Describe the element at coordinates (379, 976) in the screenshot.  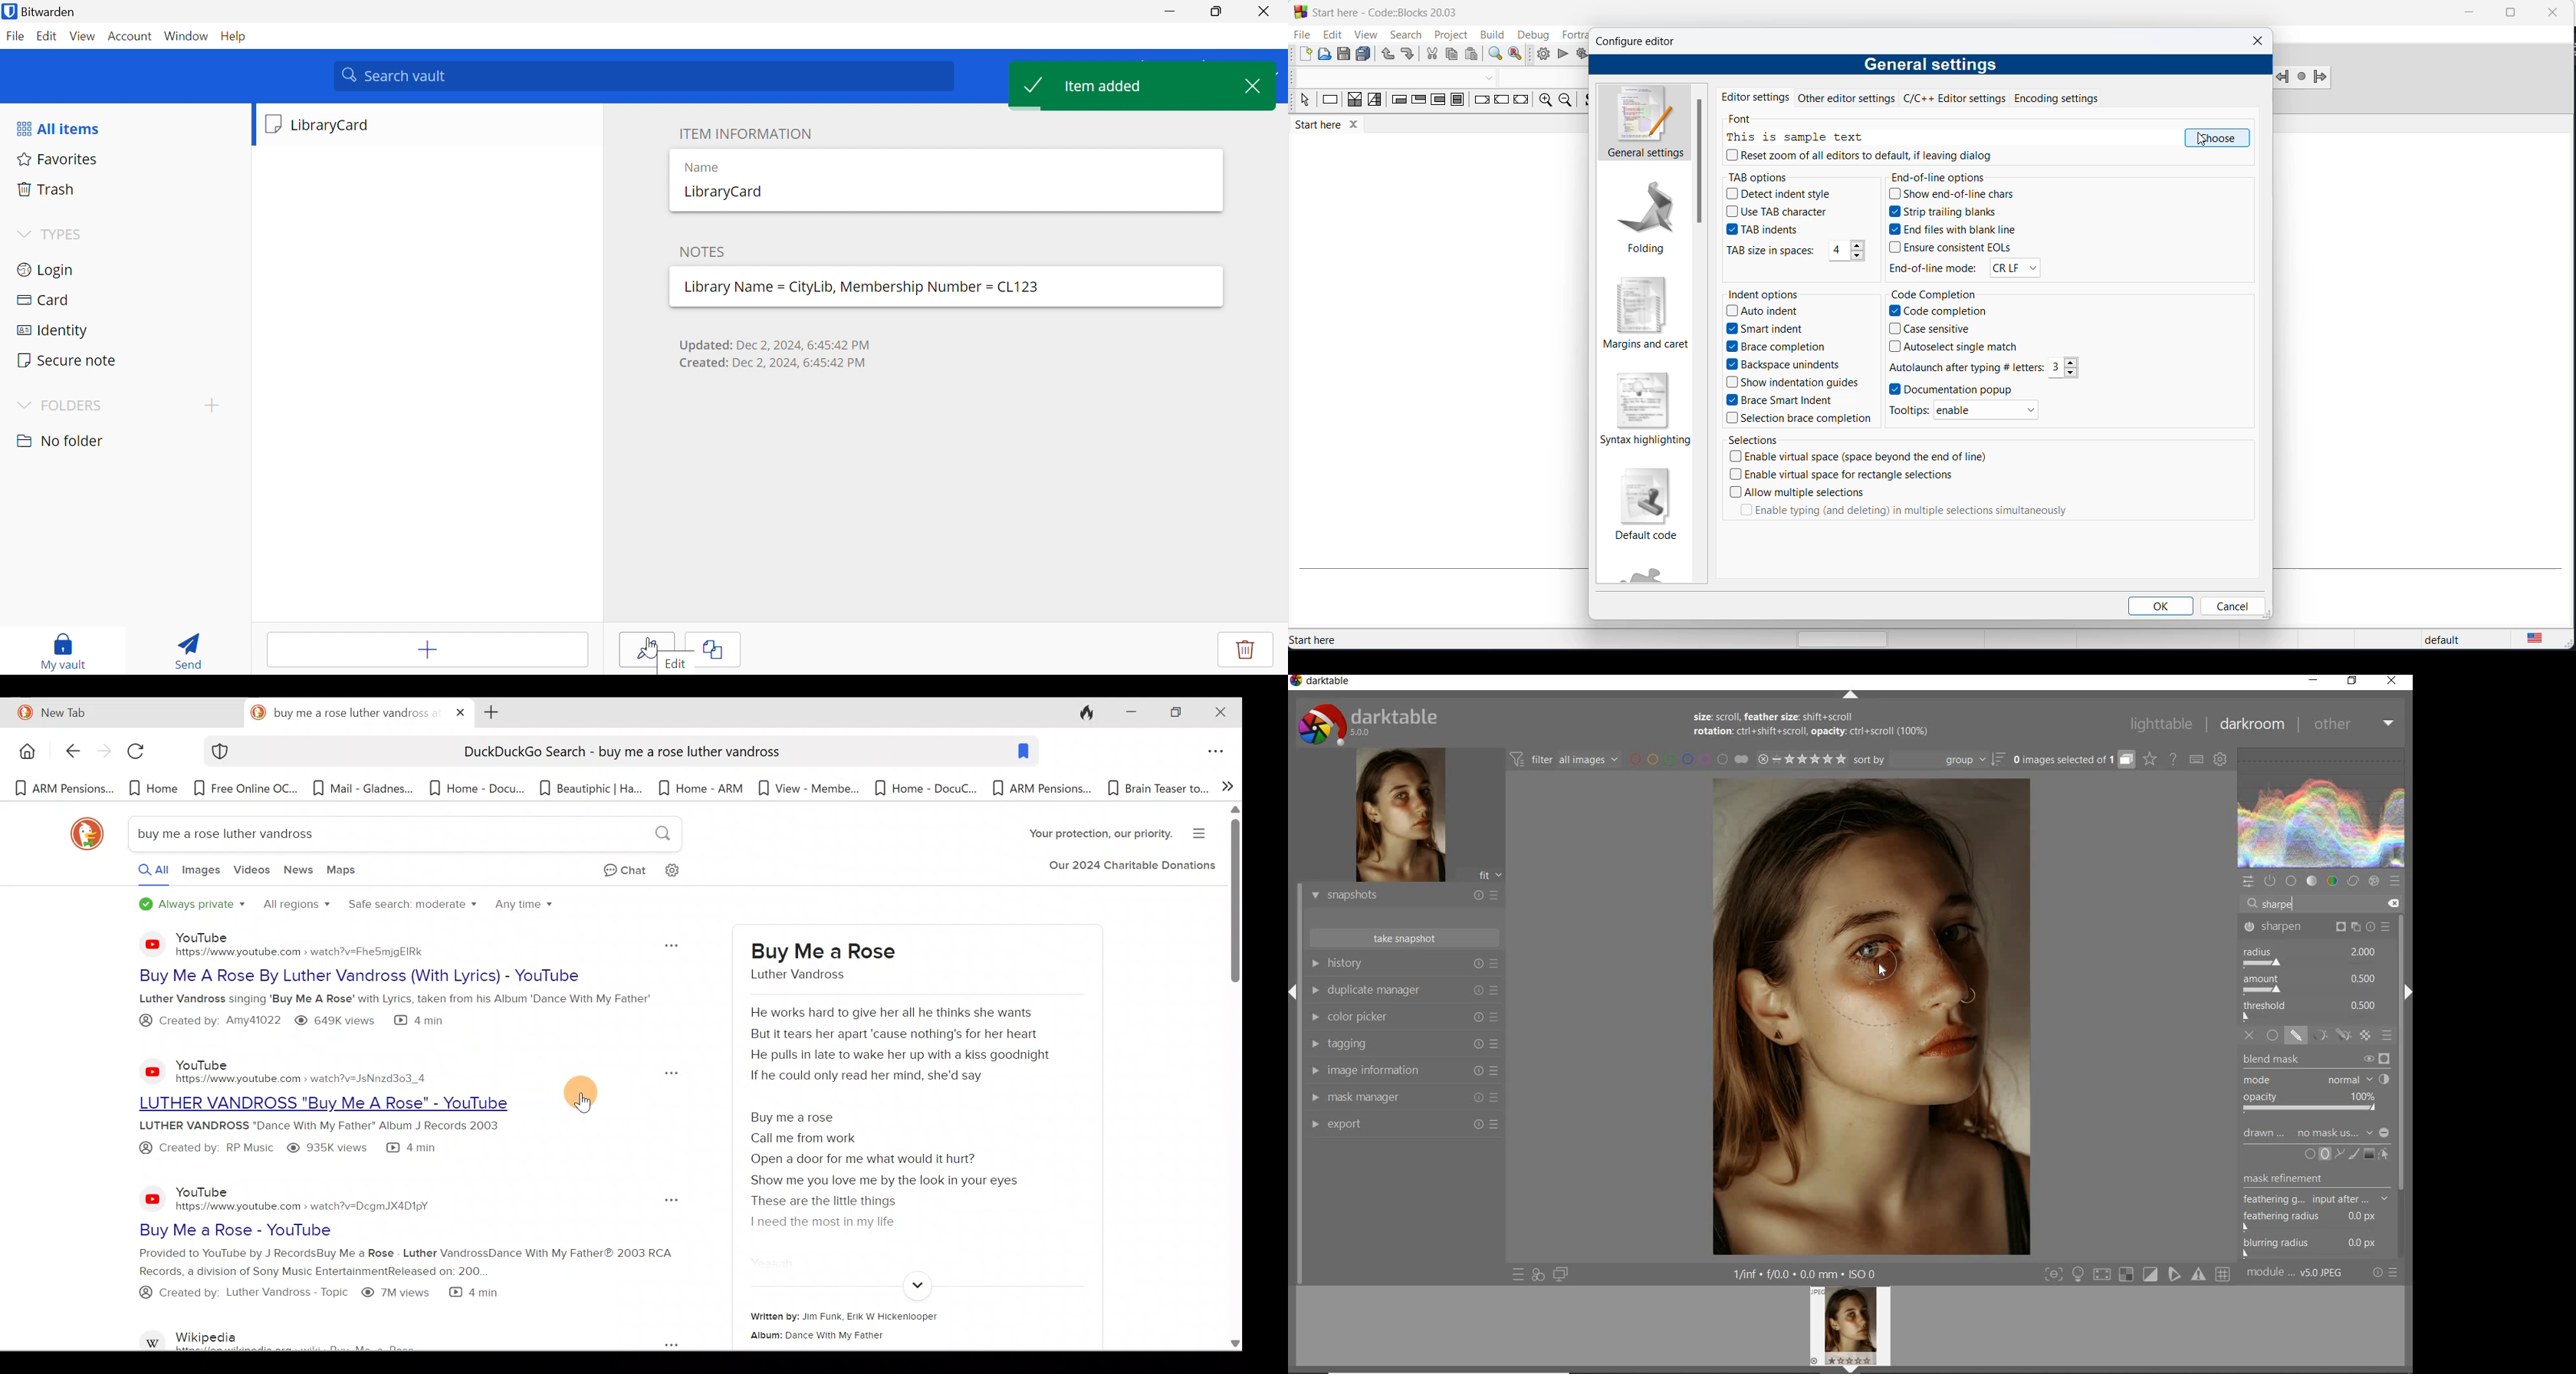
I see `Buy Me A Rose By Luther Vandross (With Lyrics) - YouTube` at that location.